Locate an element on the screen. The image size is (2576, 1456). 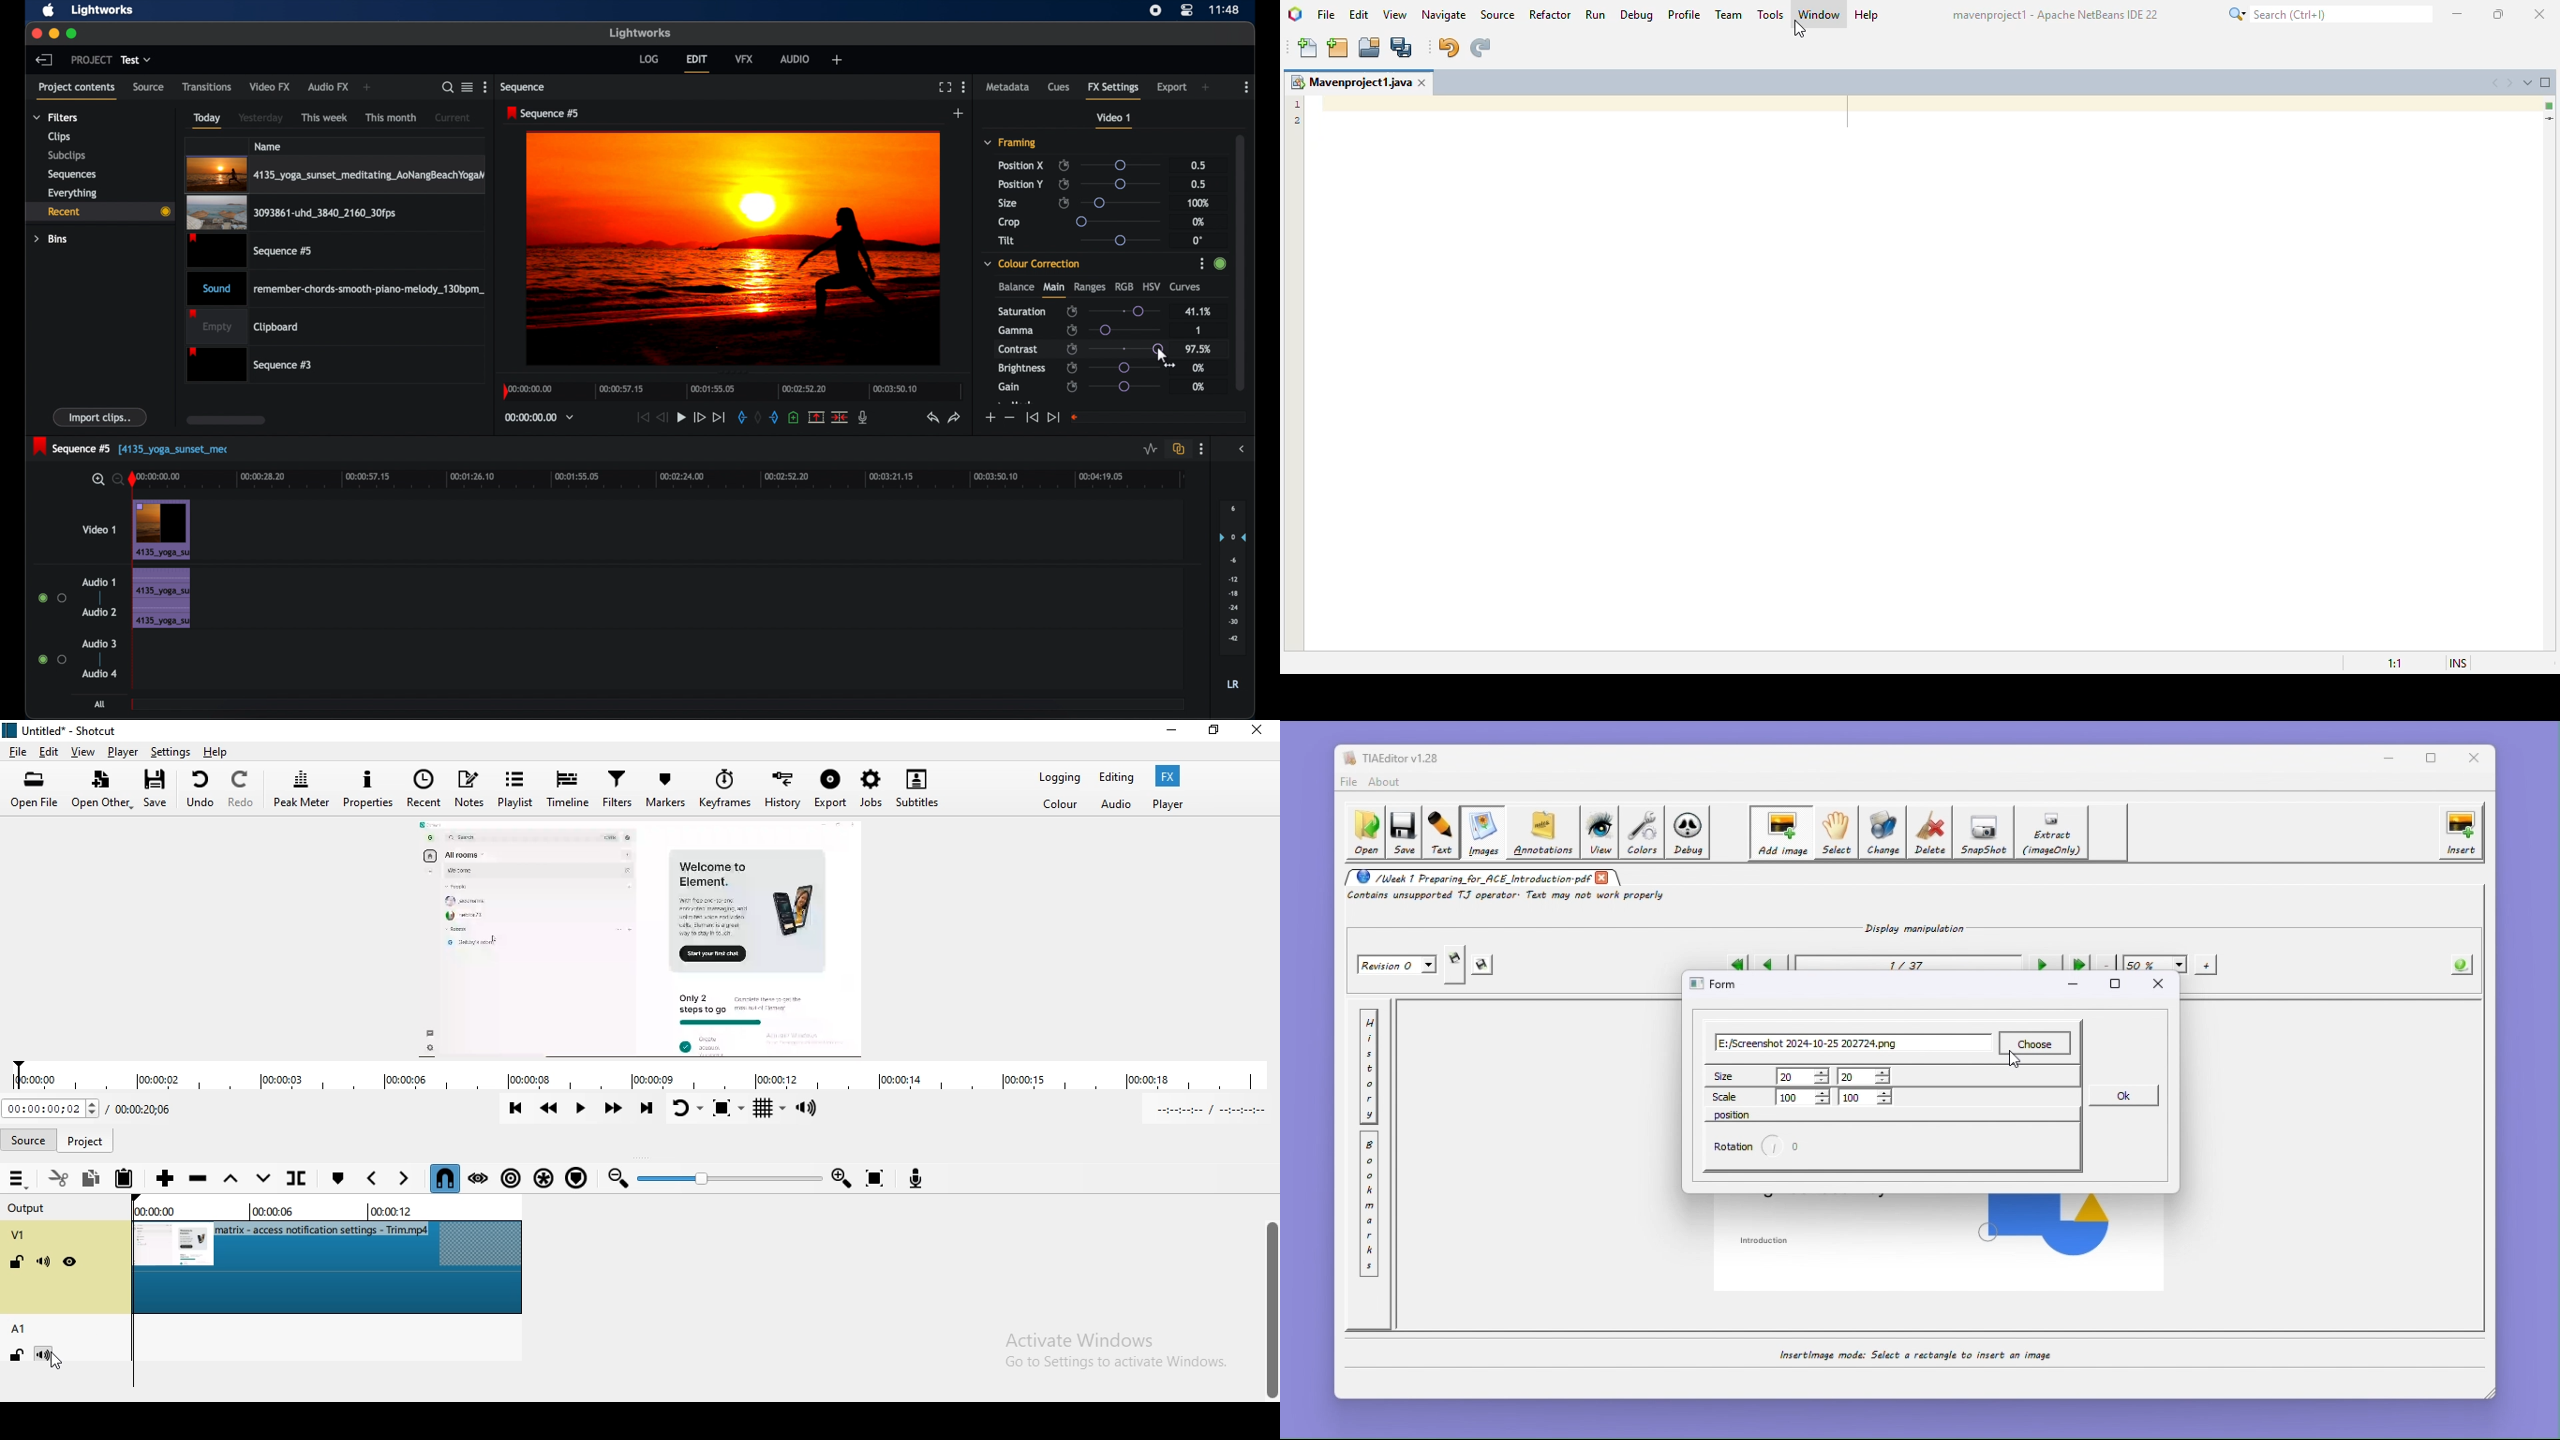
refactor is located at coordinates (1551, 14).